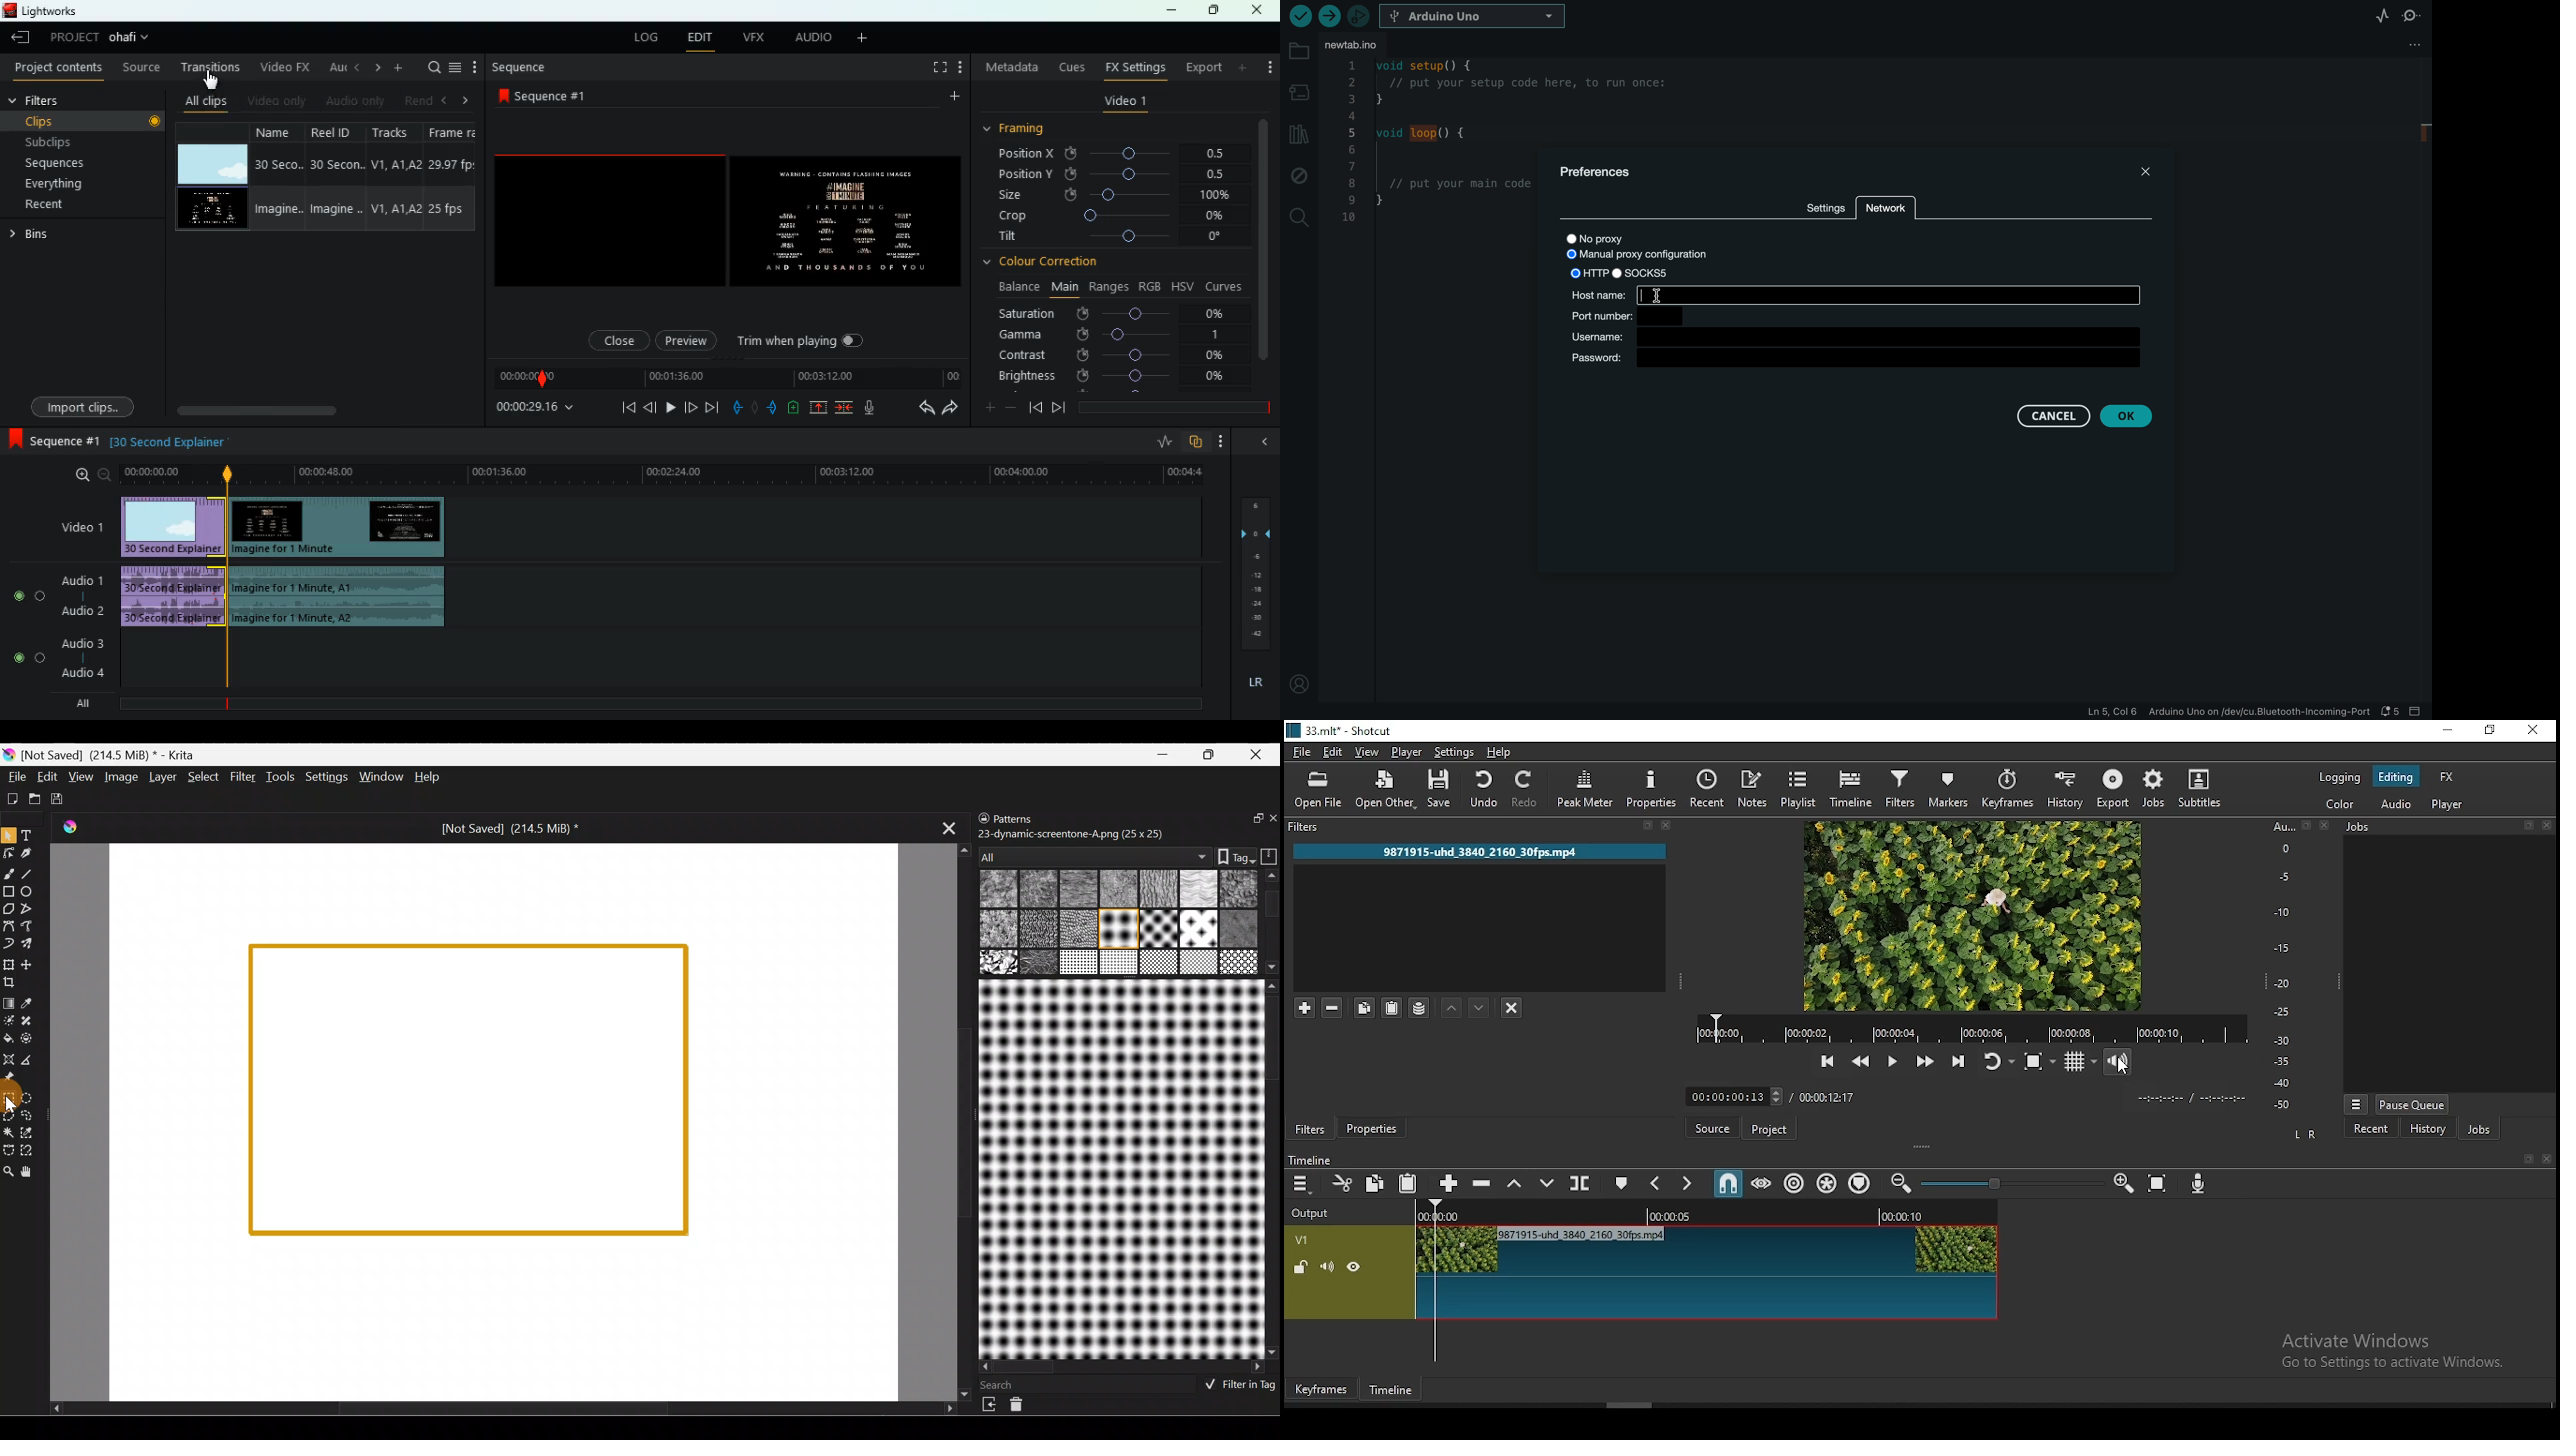 The height and width of the screenshot is (1456, 2576). I want to click on Line tool, so click(33, 873).